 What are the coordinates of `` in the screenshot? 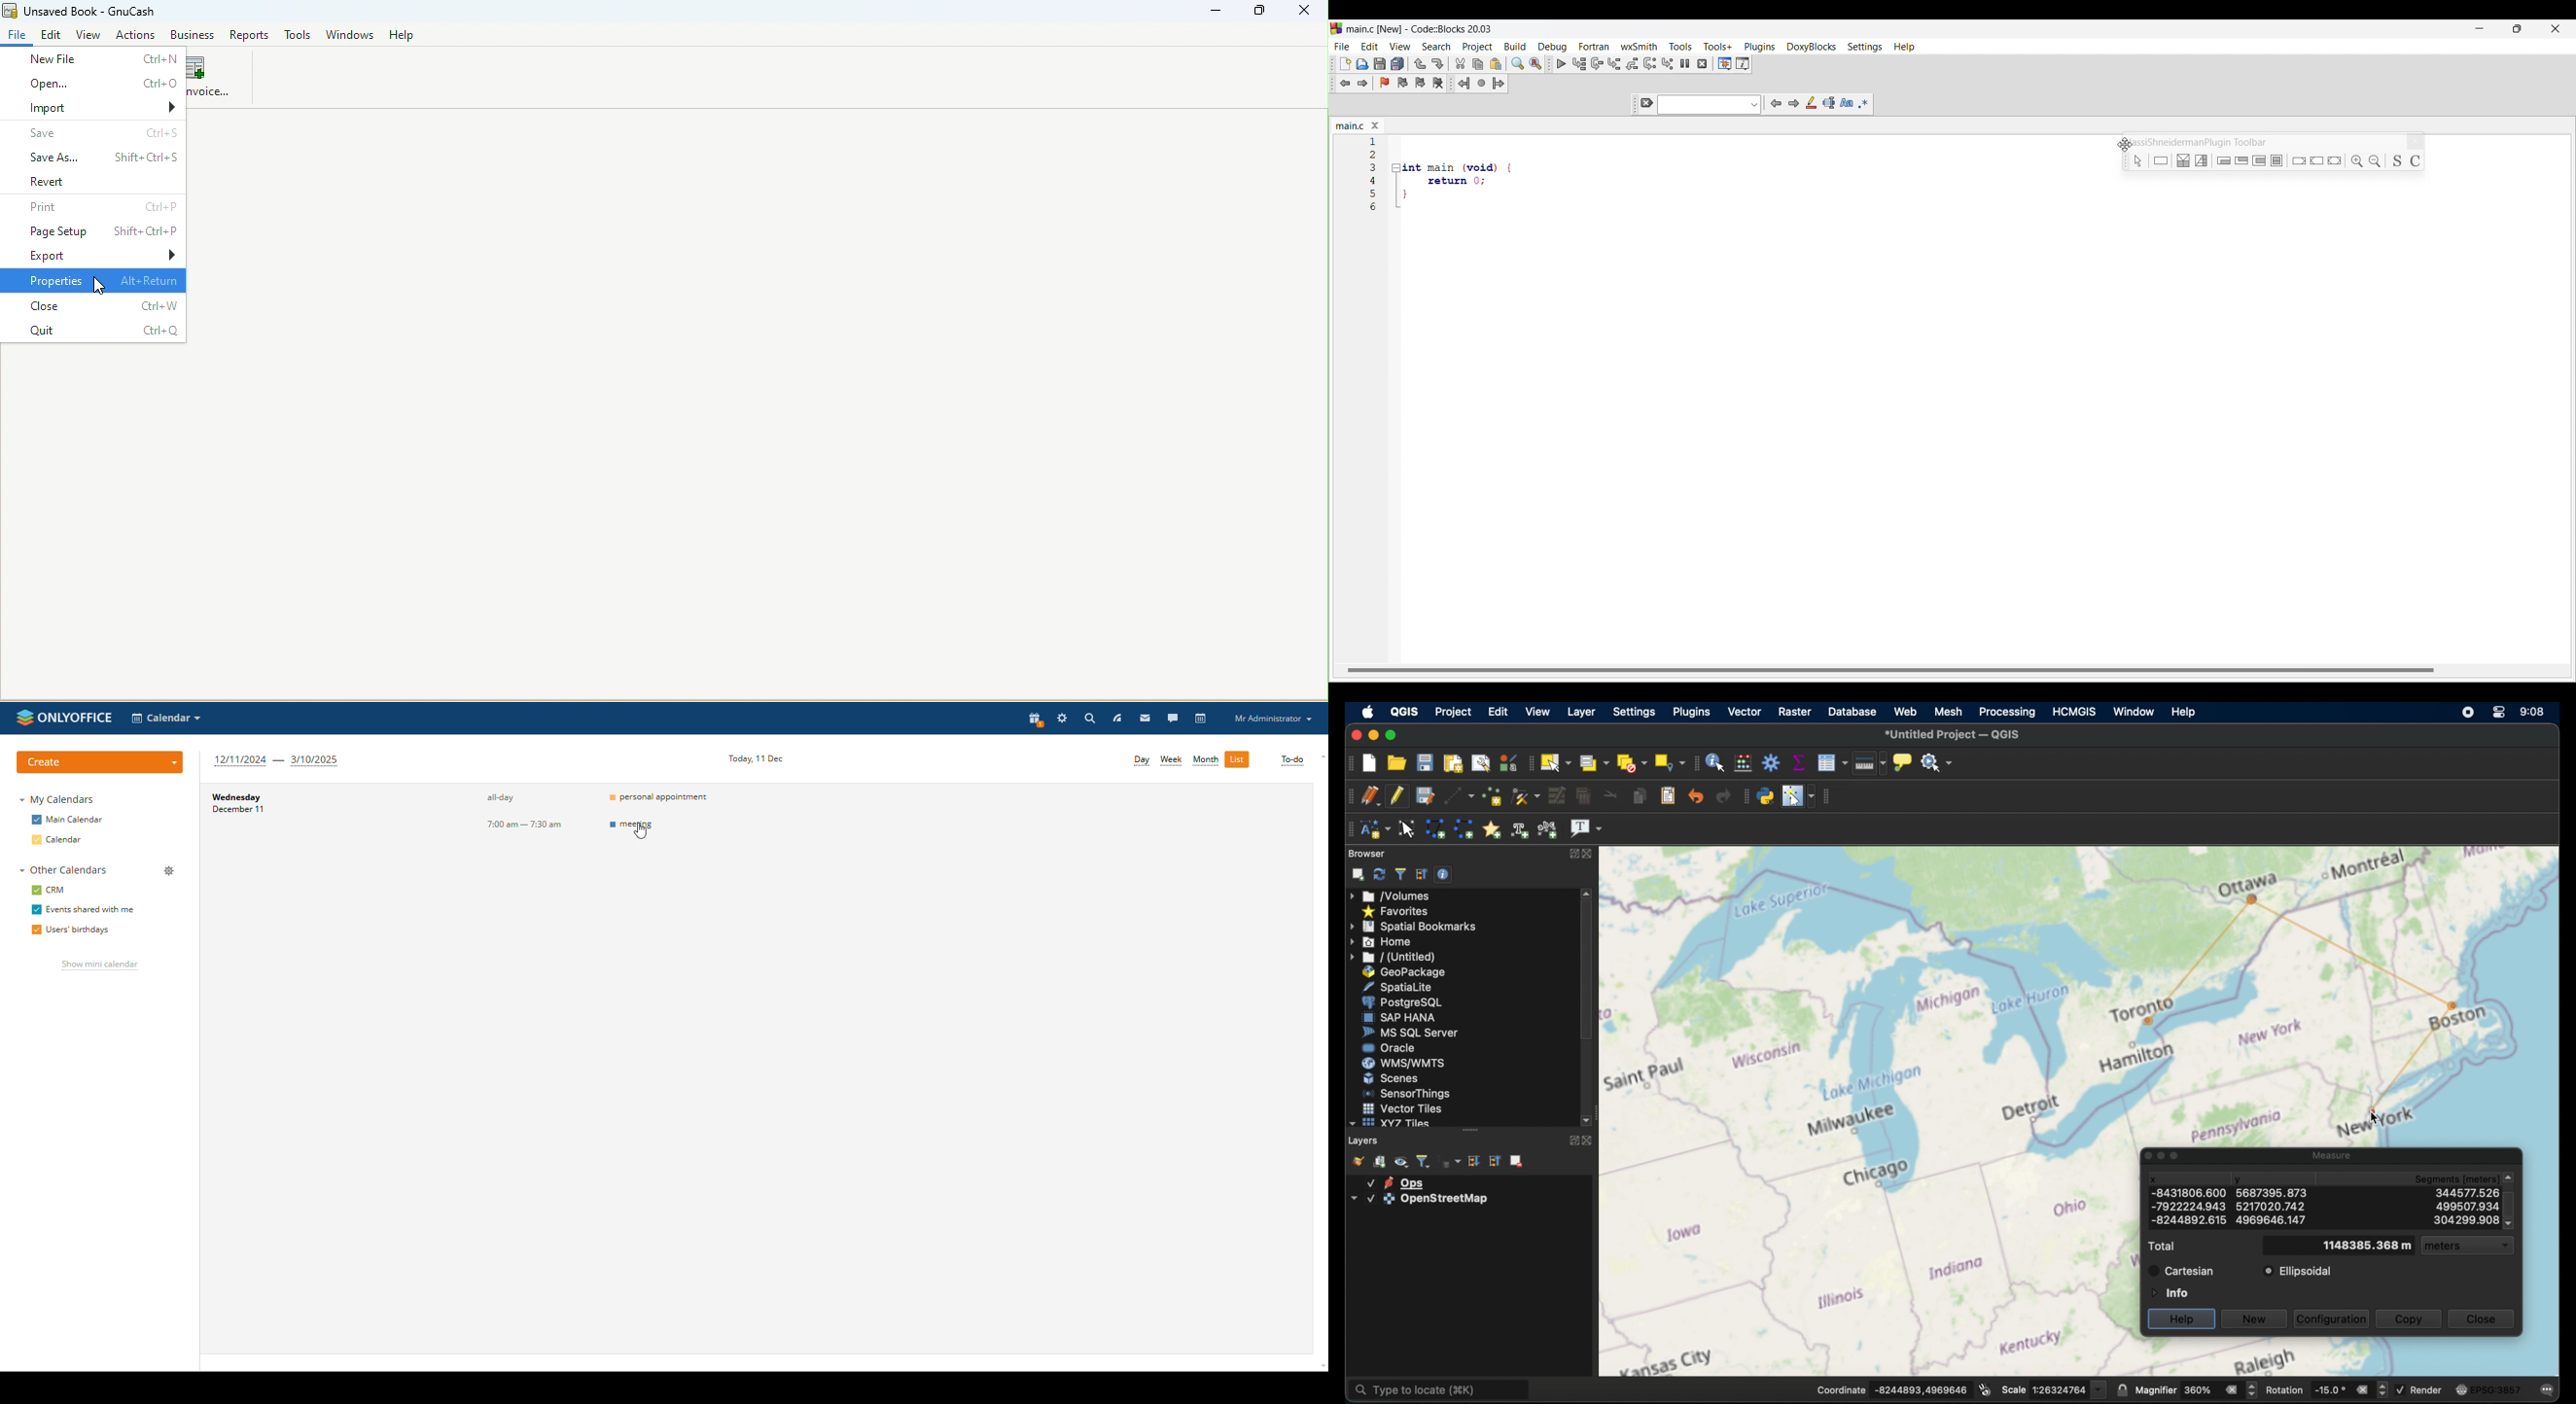 It's located at (2279, 161).